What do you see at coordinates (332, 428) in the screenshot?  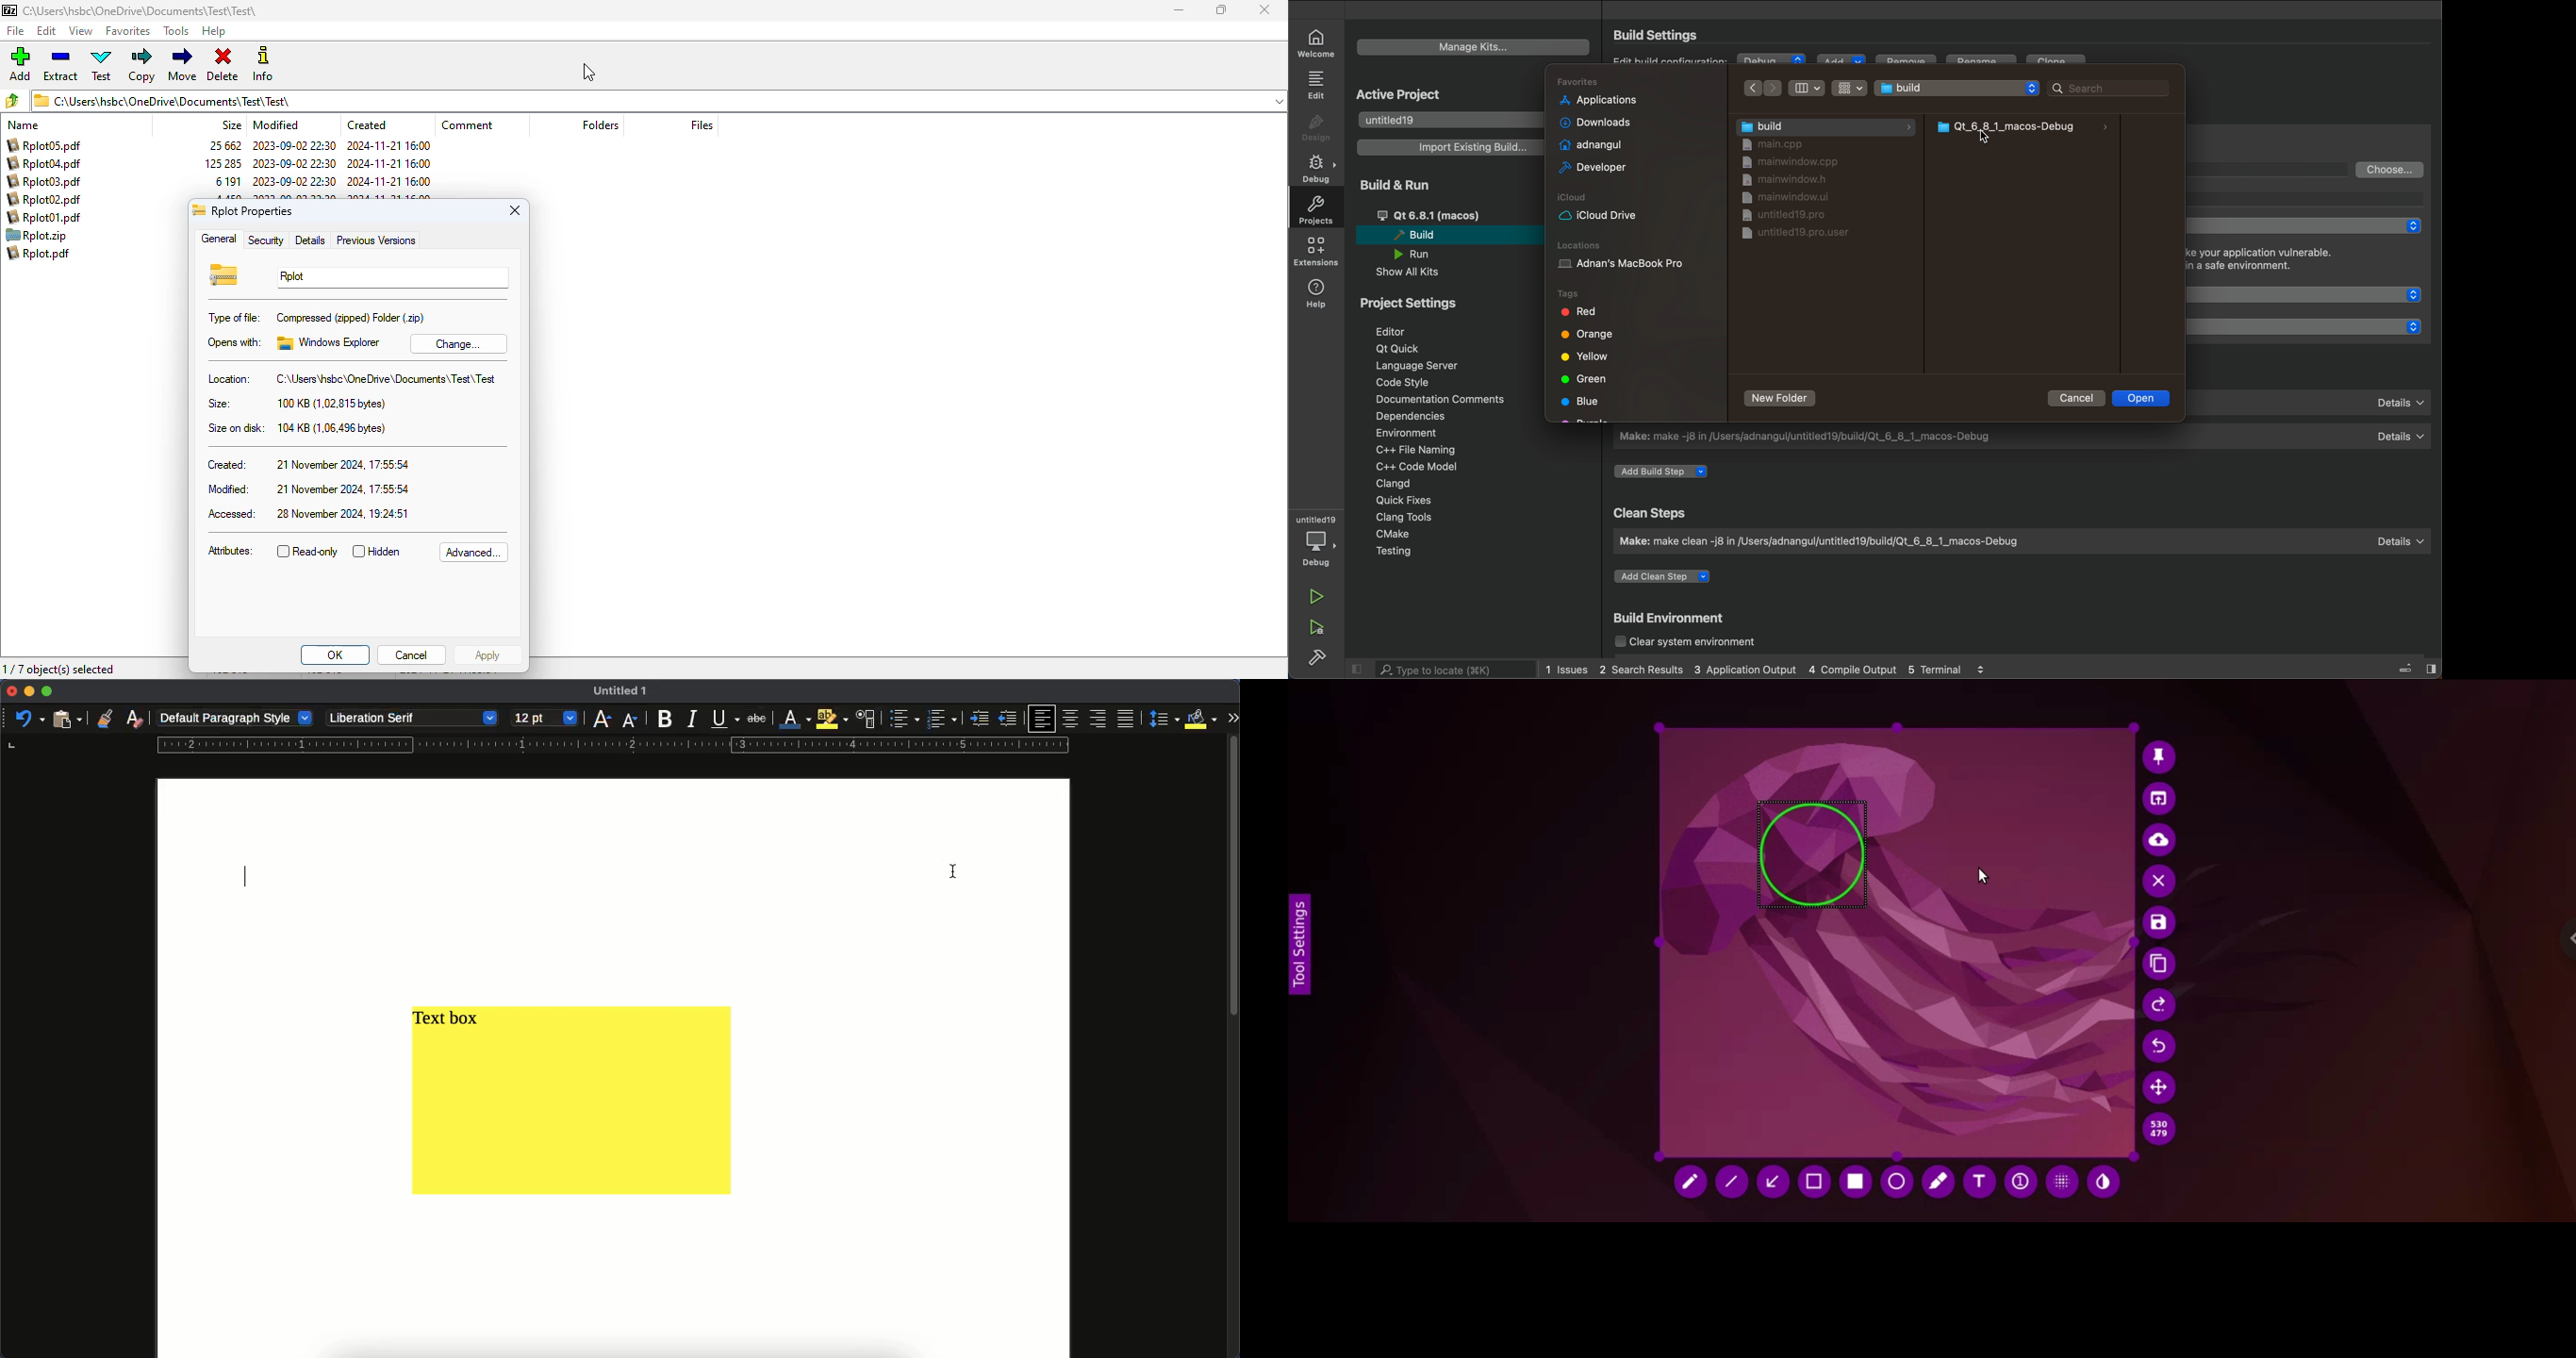 I see `104 KB (1.06,496 bytes)` at bounding box center [332, 428].